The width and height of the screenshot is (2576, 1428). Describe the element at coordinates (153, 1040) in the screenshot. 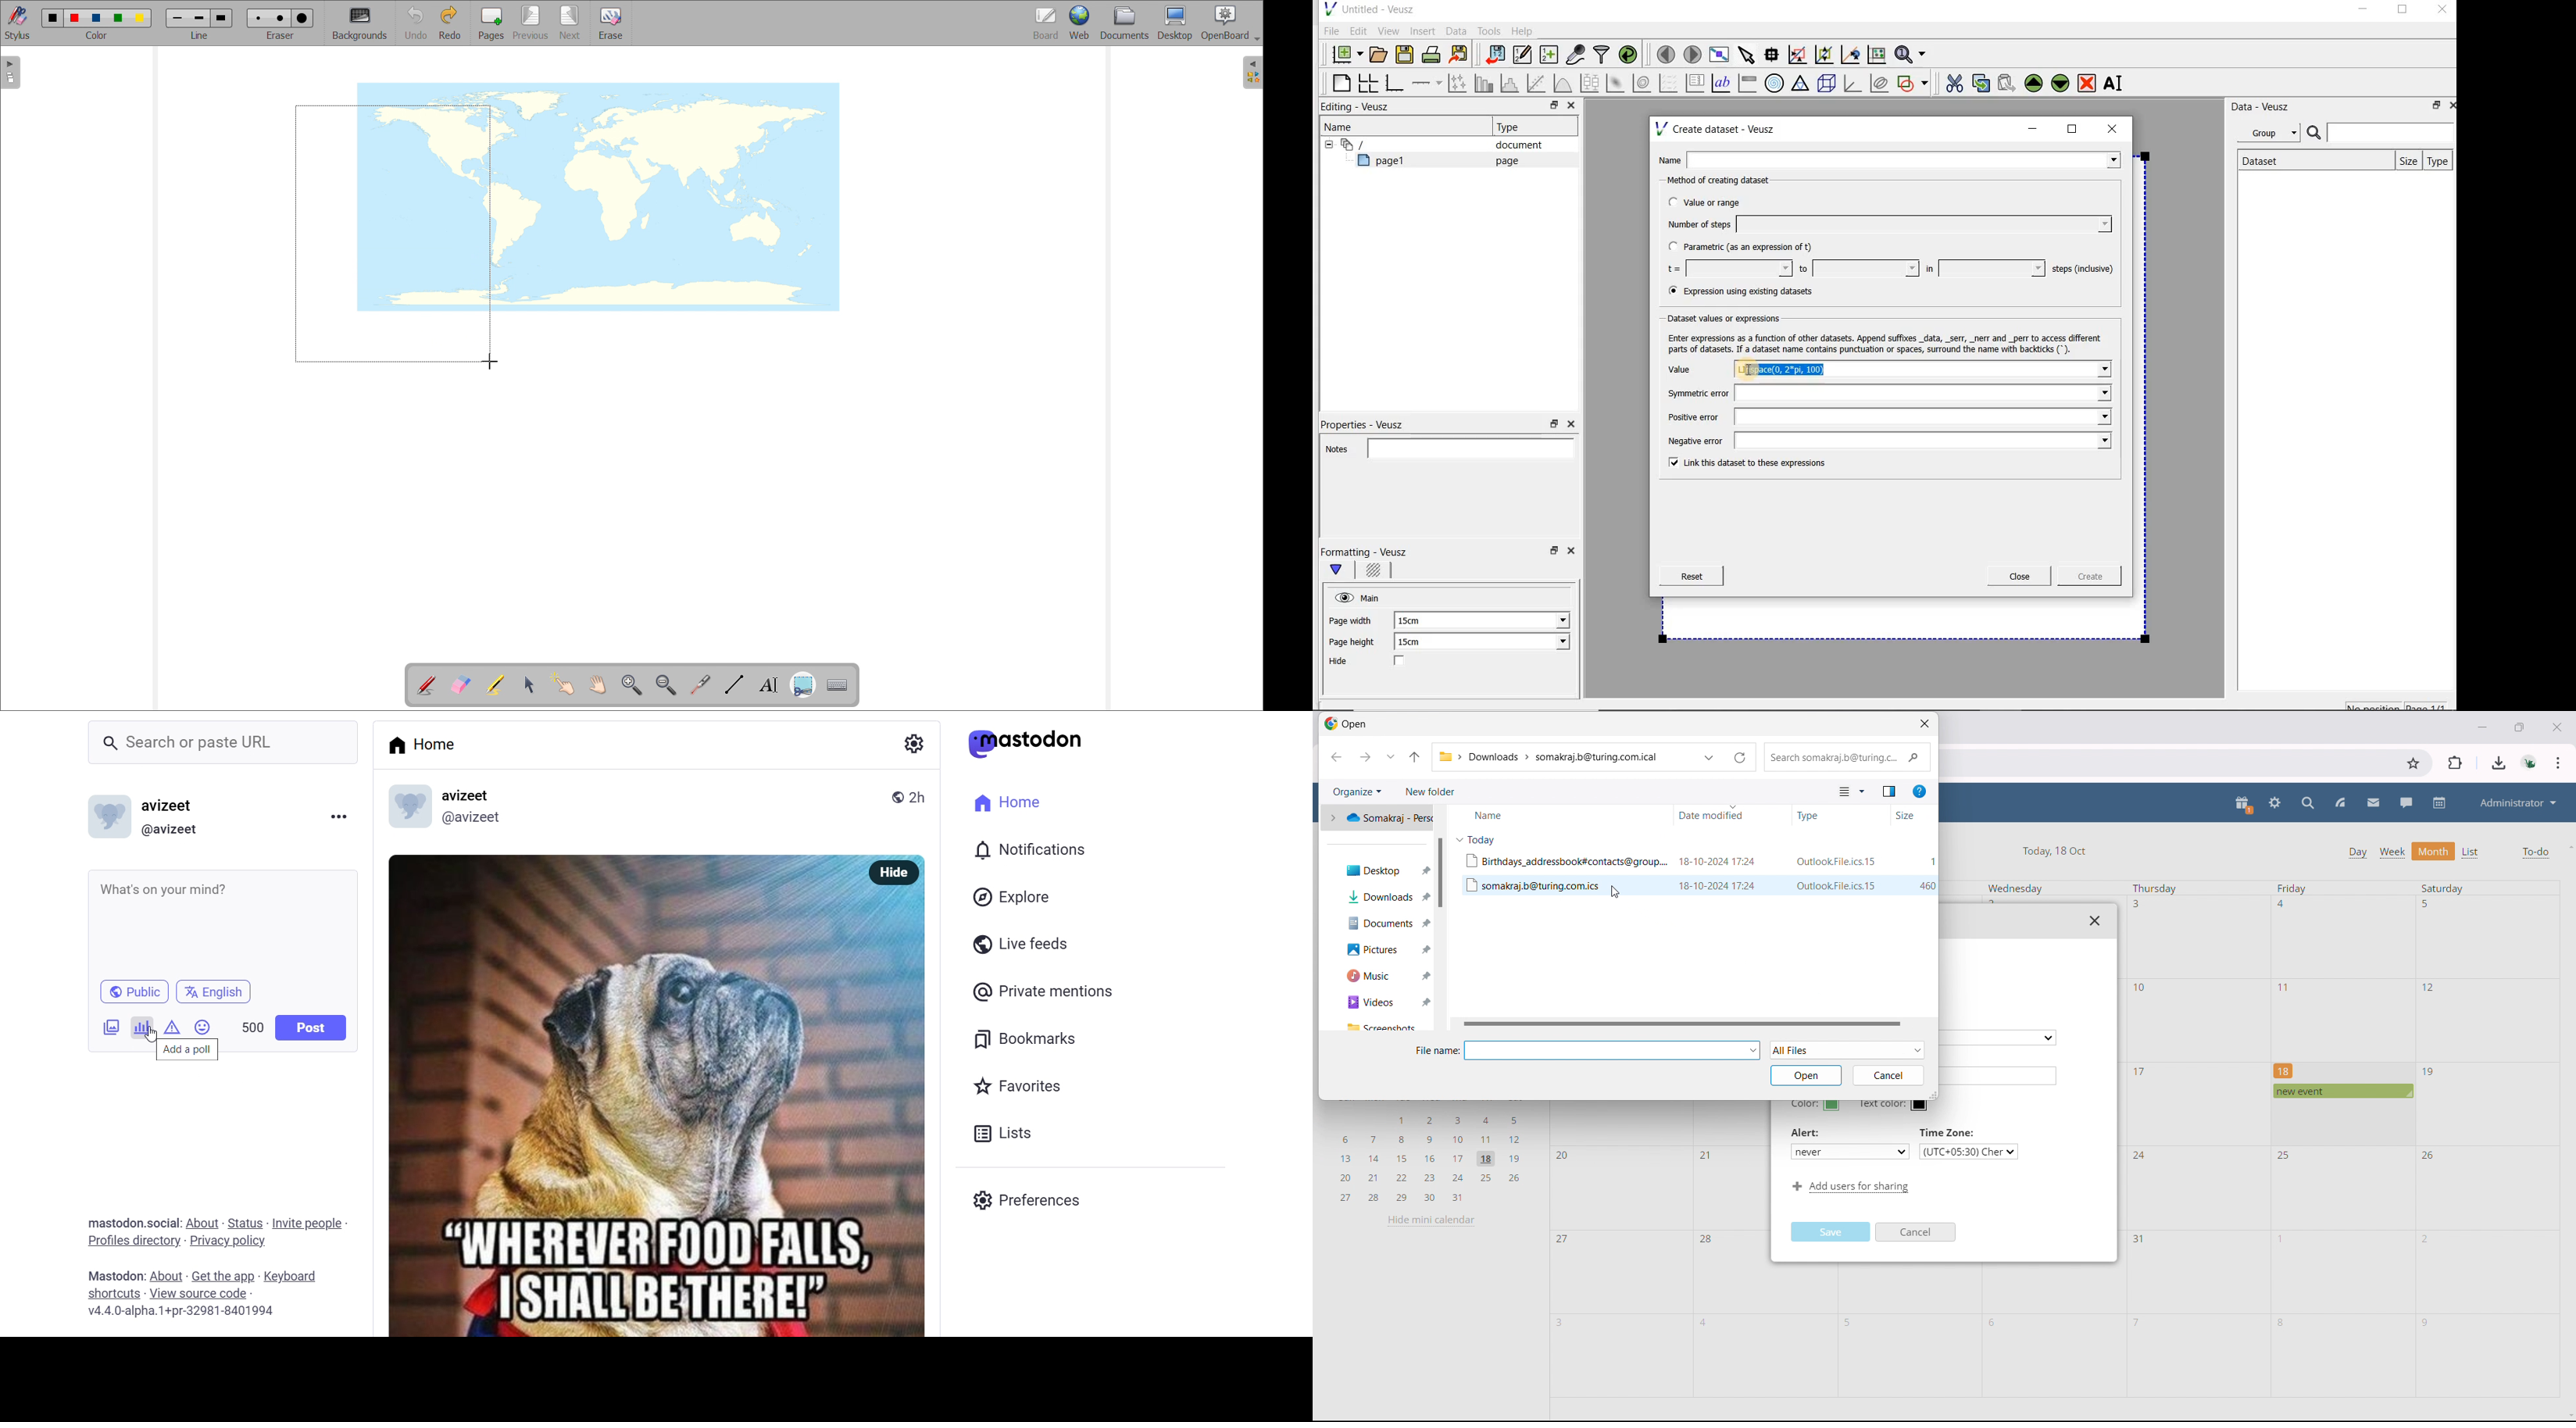

I see `cursor` at that location.